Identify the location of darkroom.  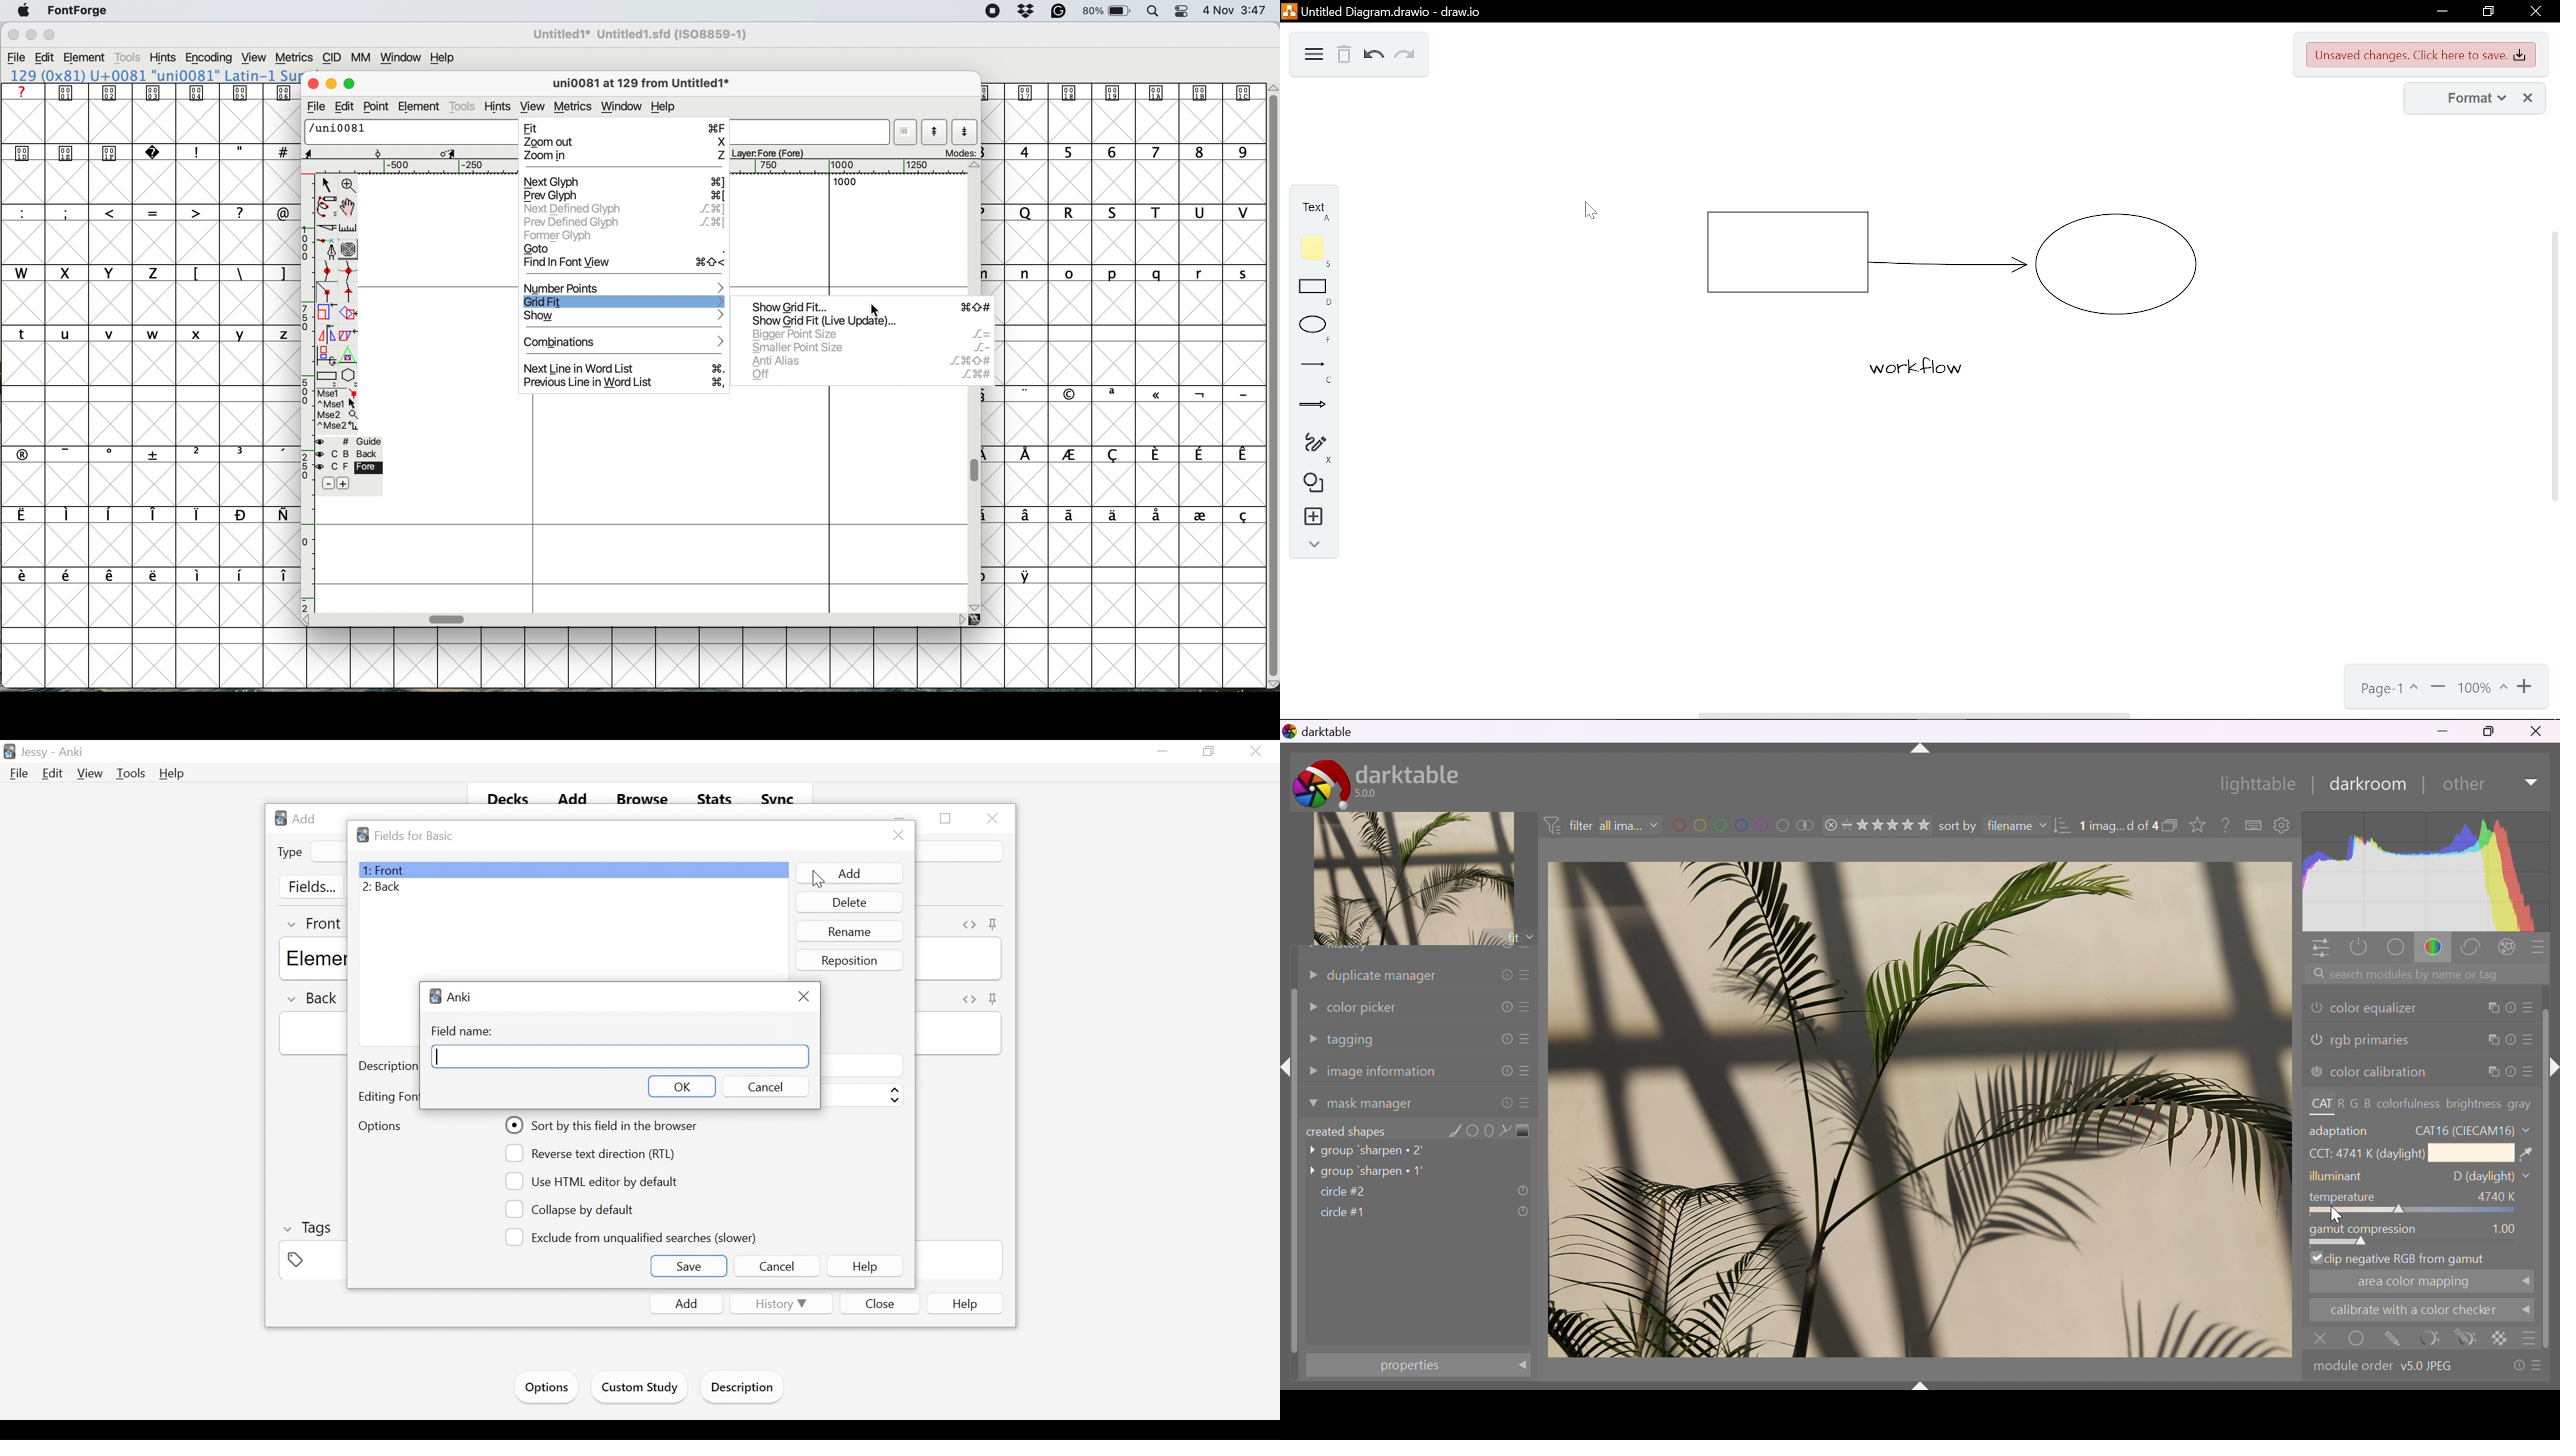
(2367, 786).